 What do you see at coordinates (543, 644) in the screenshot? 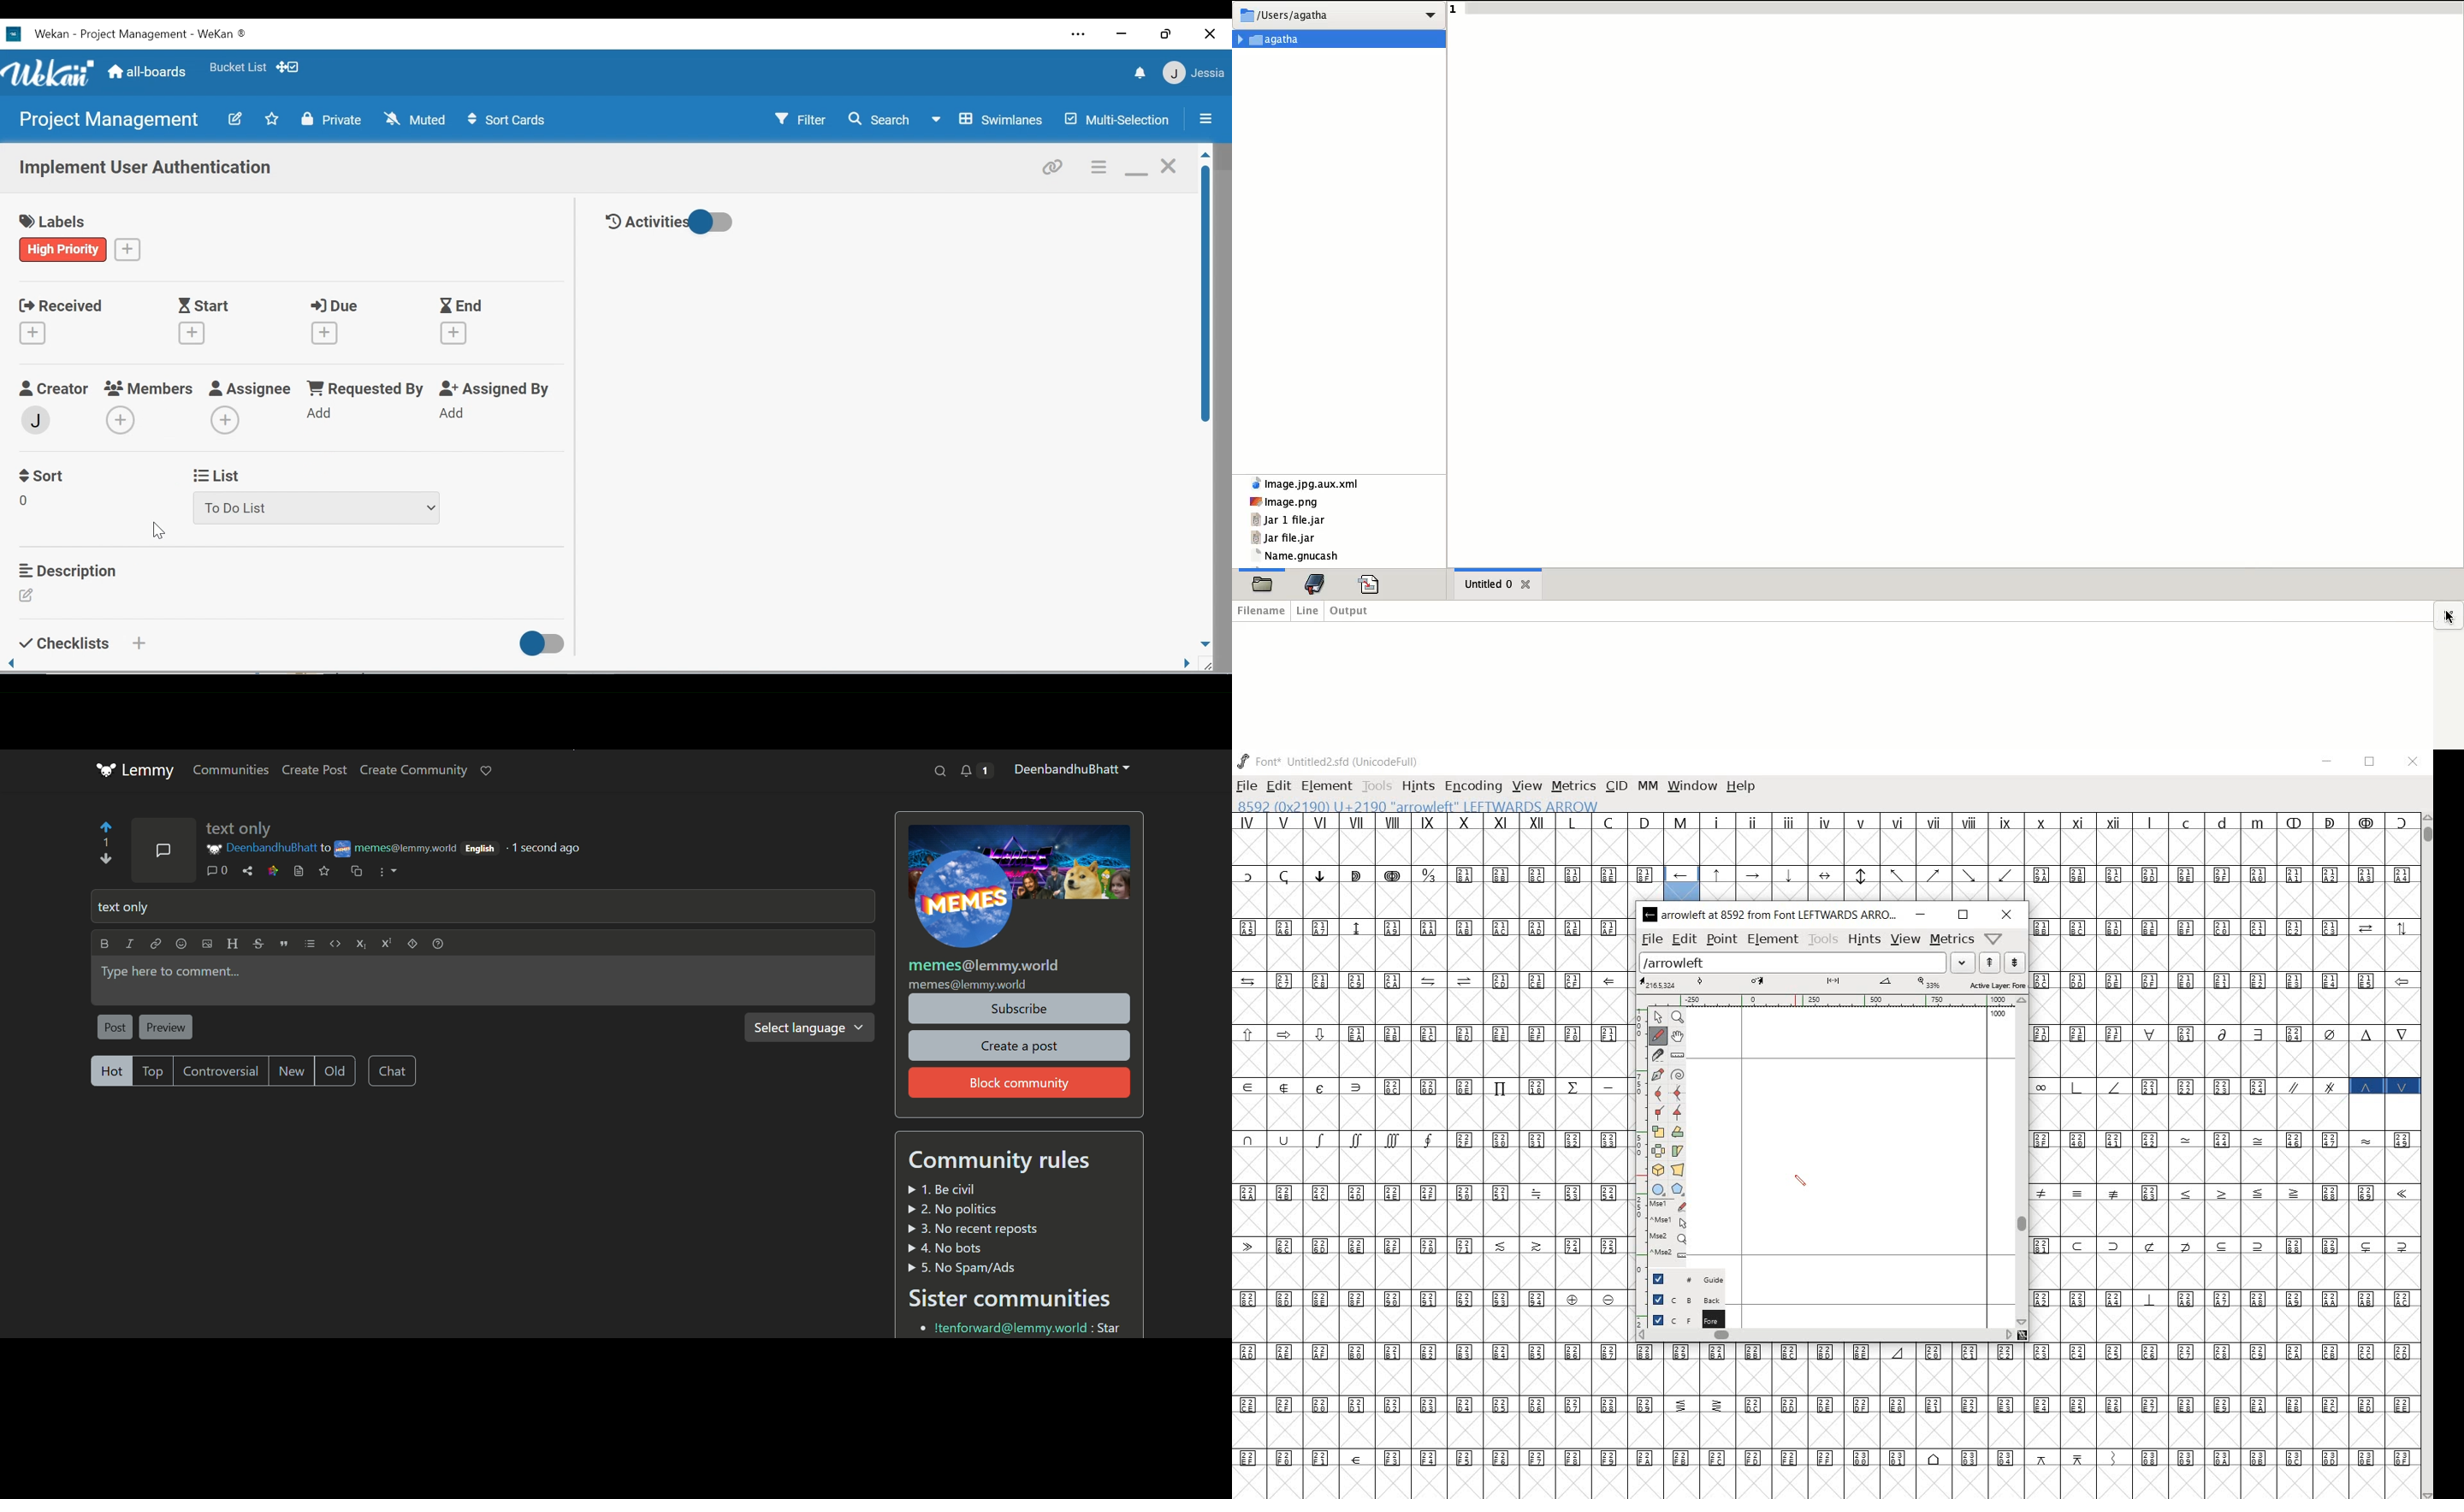
I see `toggle` at bounding box center [543, 644].